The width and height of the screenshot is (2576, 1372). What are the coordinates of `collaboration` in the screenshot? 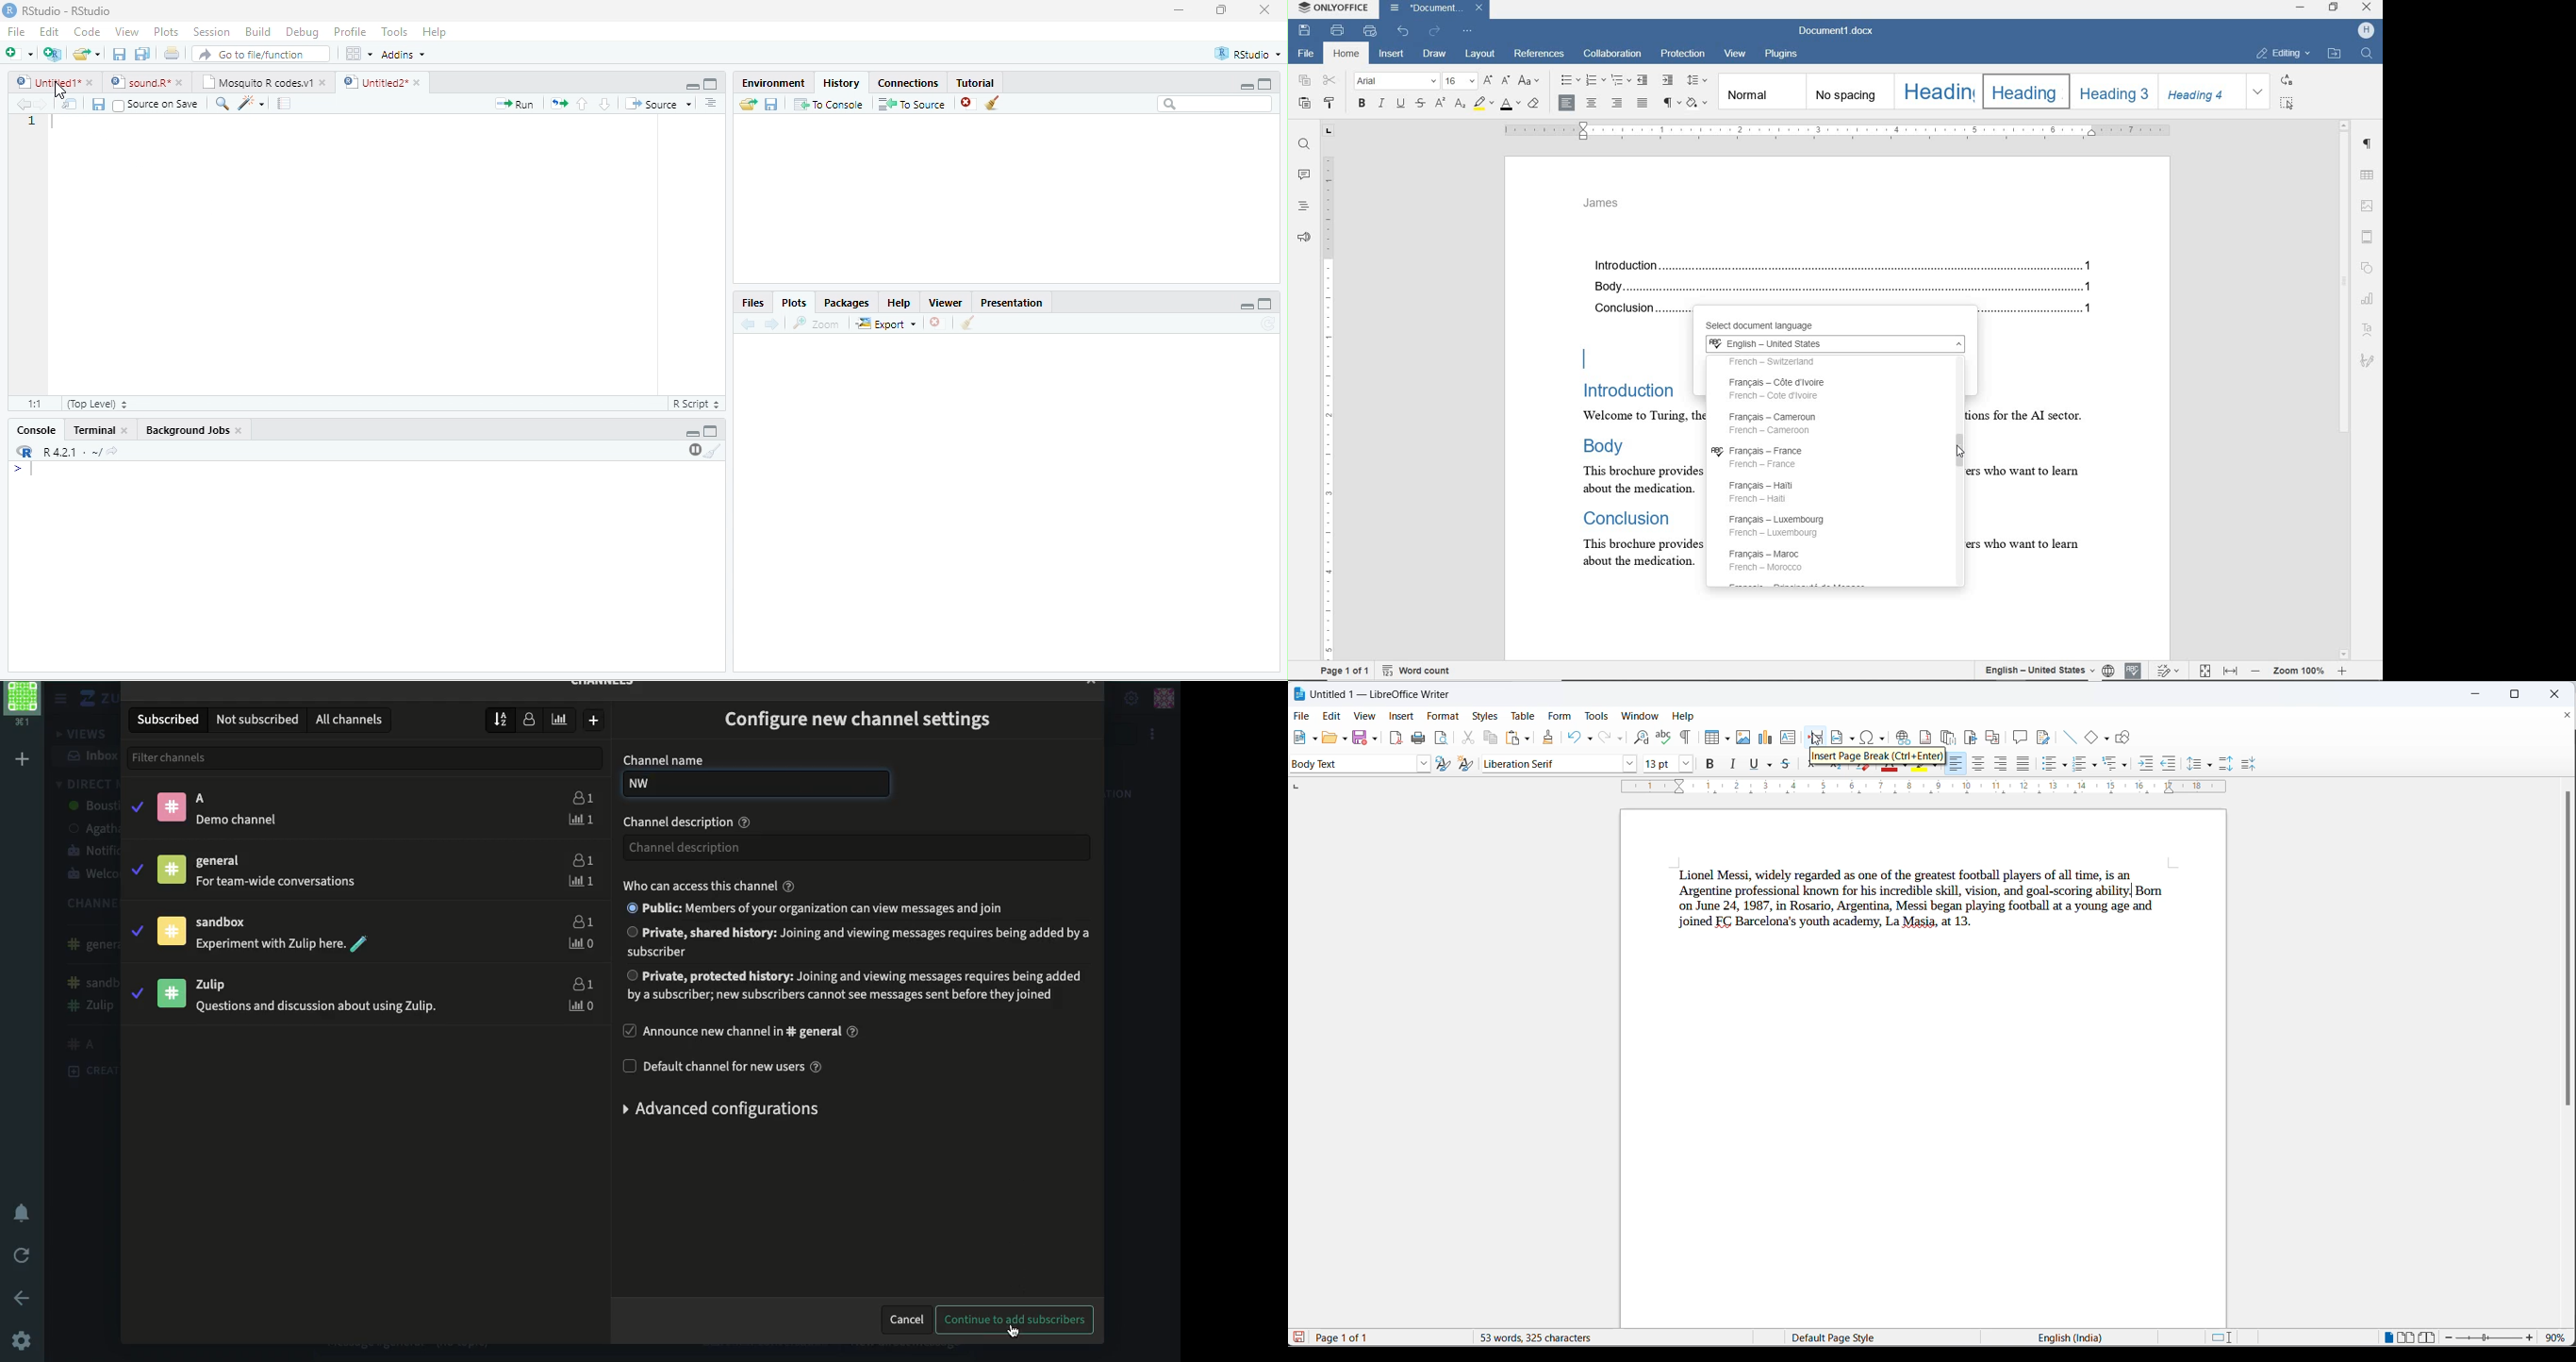 It's located at (1613, 55).